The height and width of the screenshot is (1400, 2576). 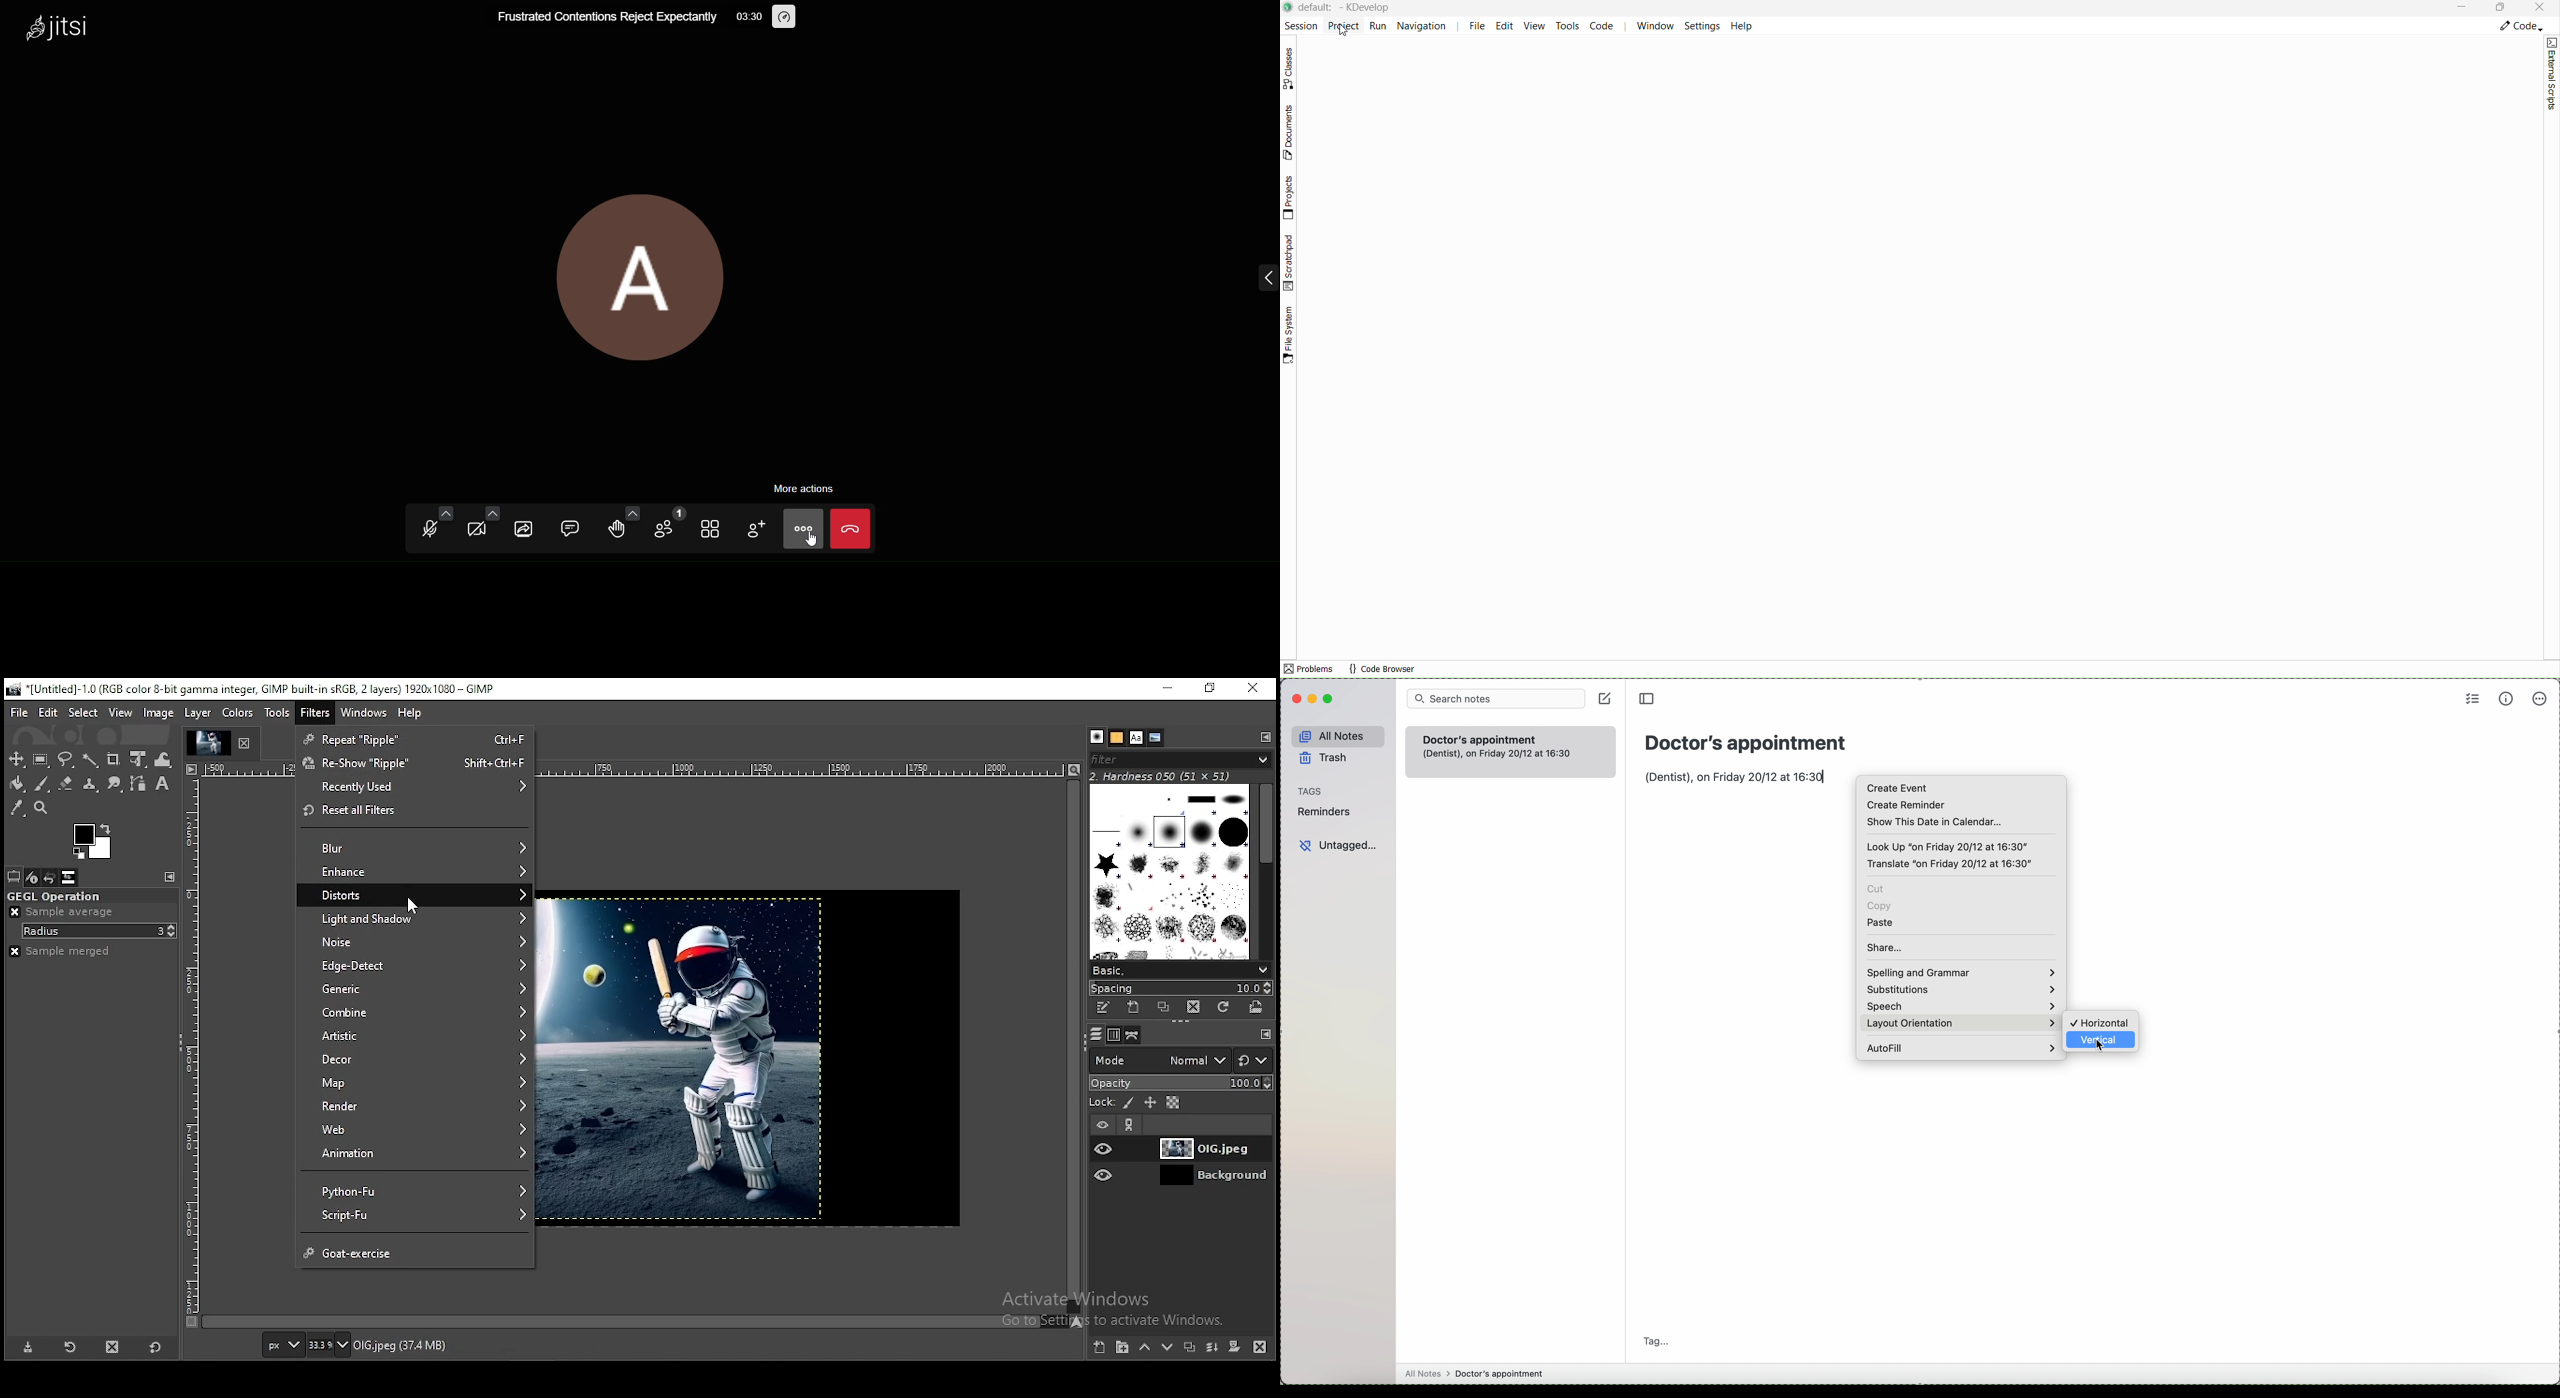 I want to click on patters, so click(x=1117, y=738).